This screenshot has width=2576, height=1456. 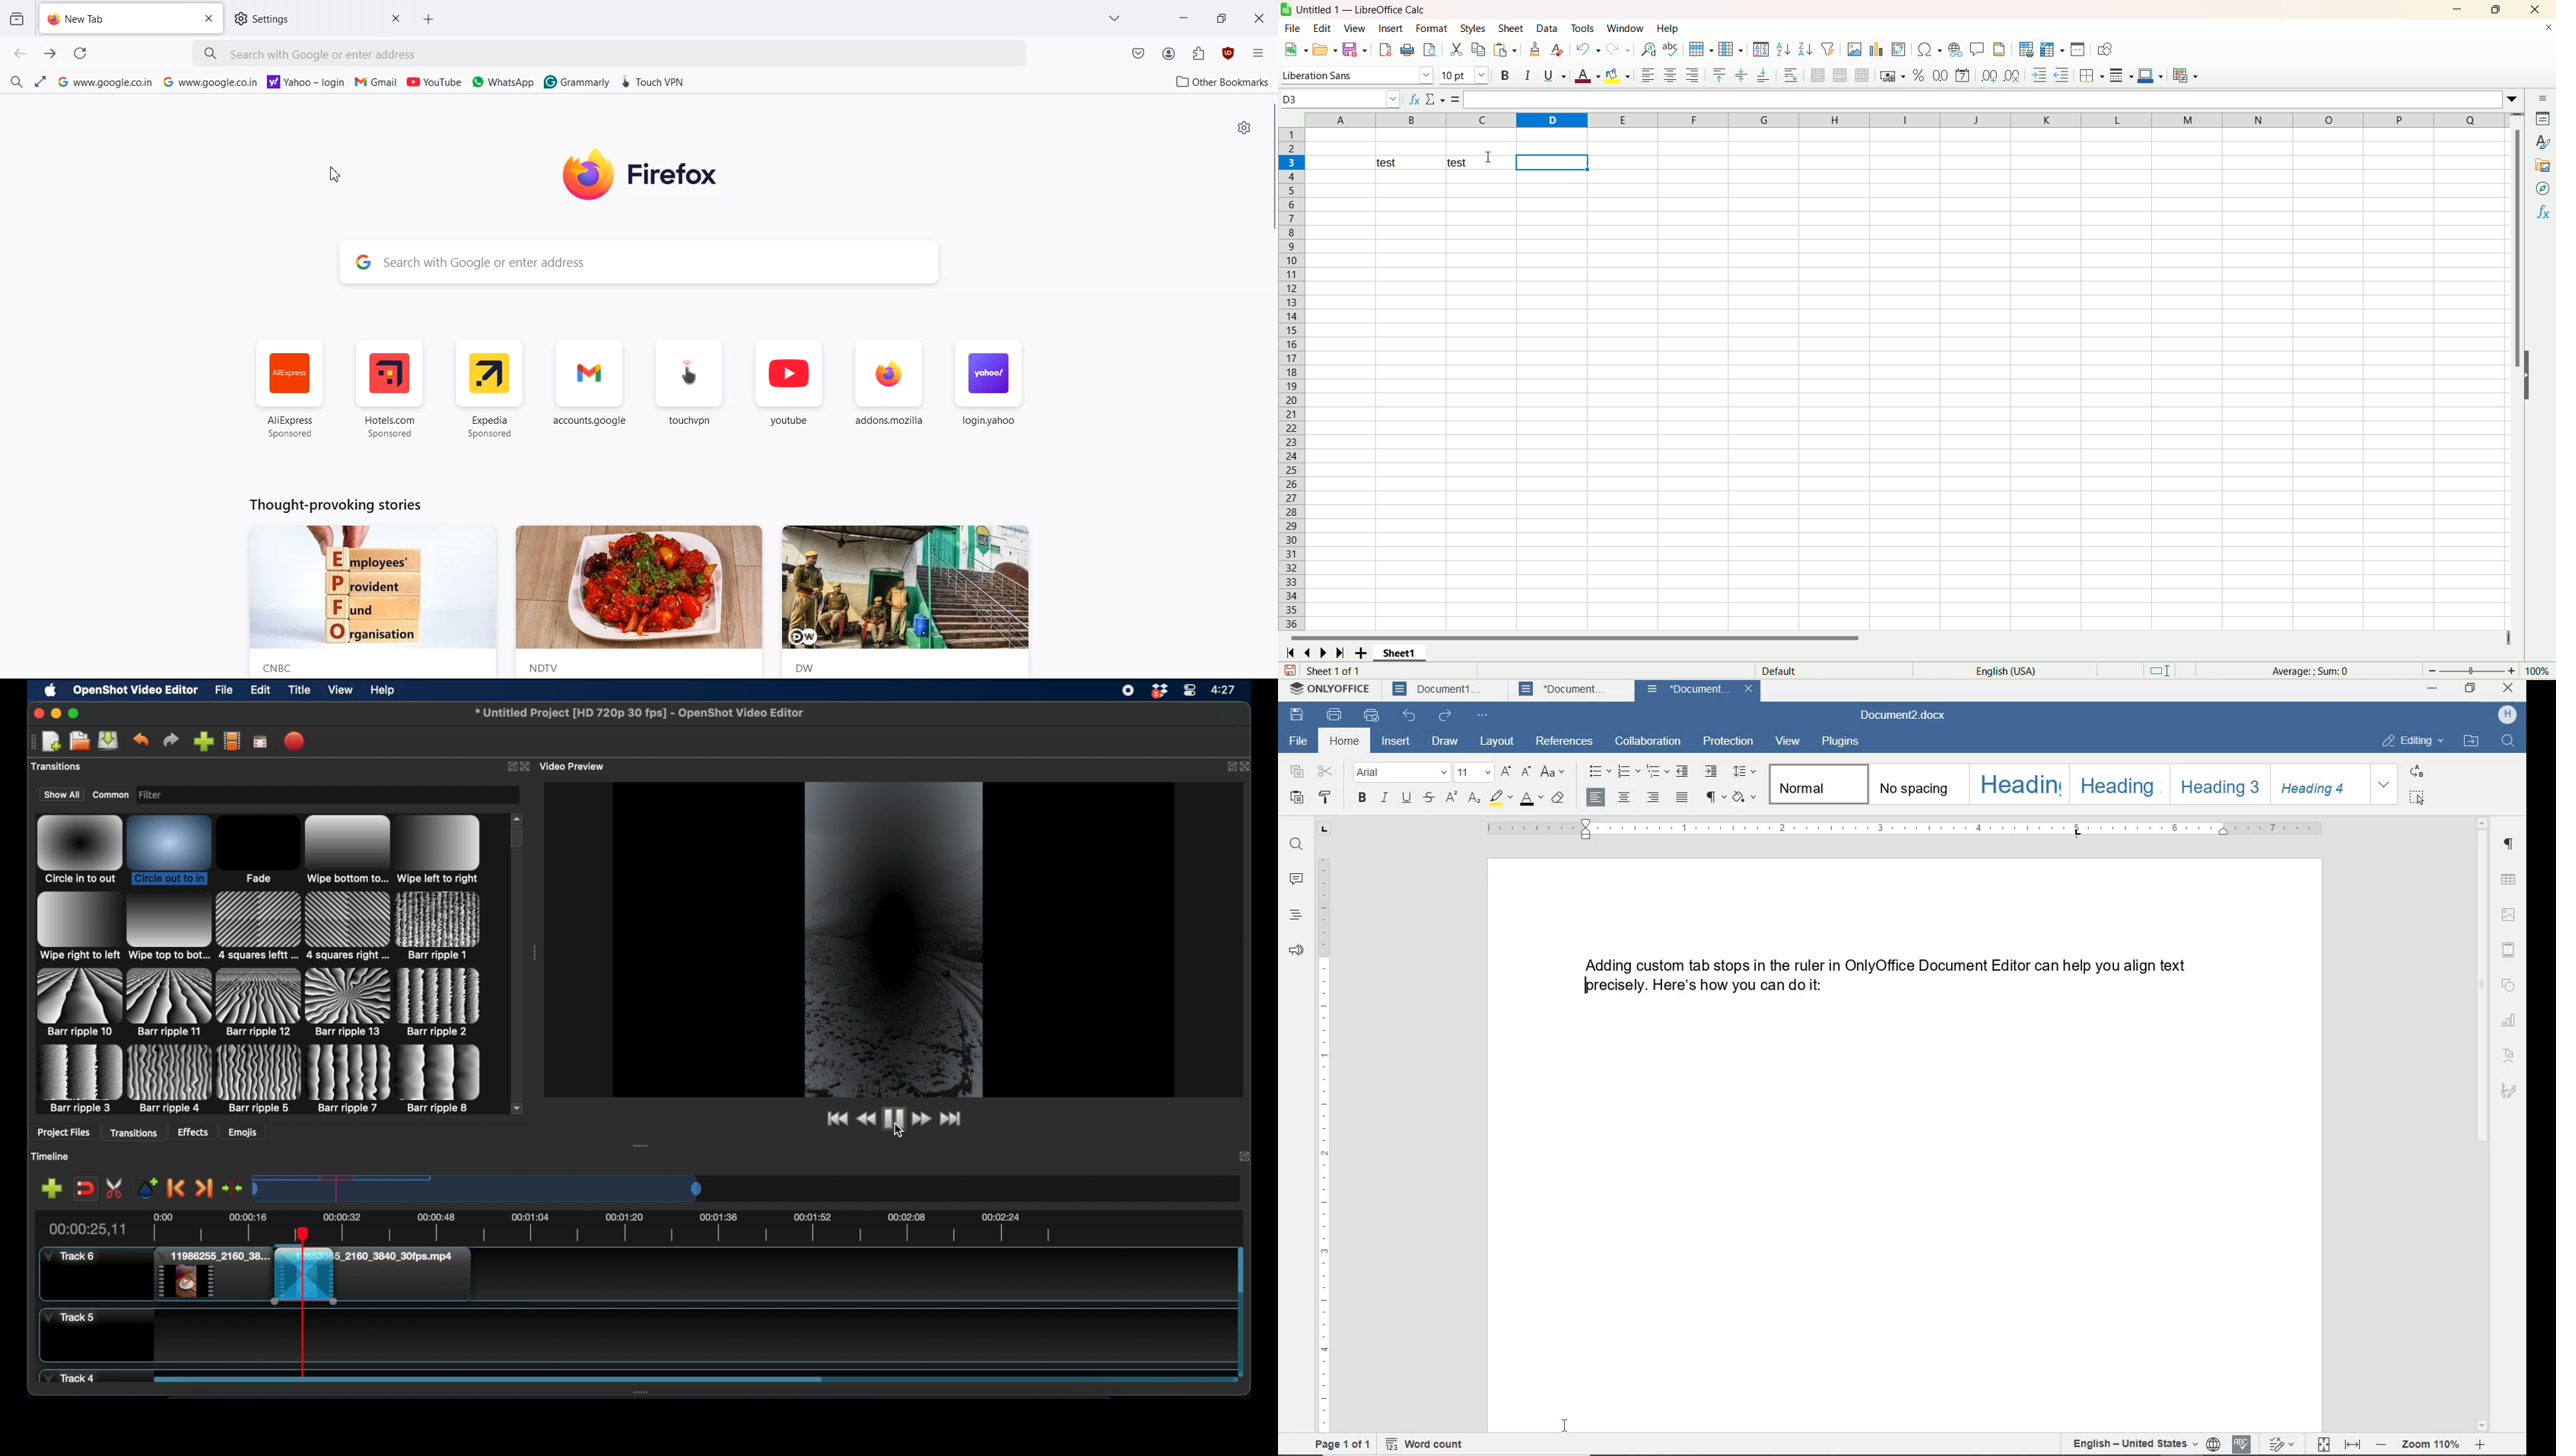 What do you see at coordinates (1325, 50) in the screenshot?
I see `open` at bounding box center [1325, 50].